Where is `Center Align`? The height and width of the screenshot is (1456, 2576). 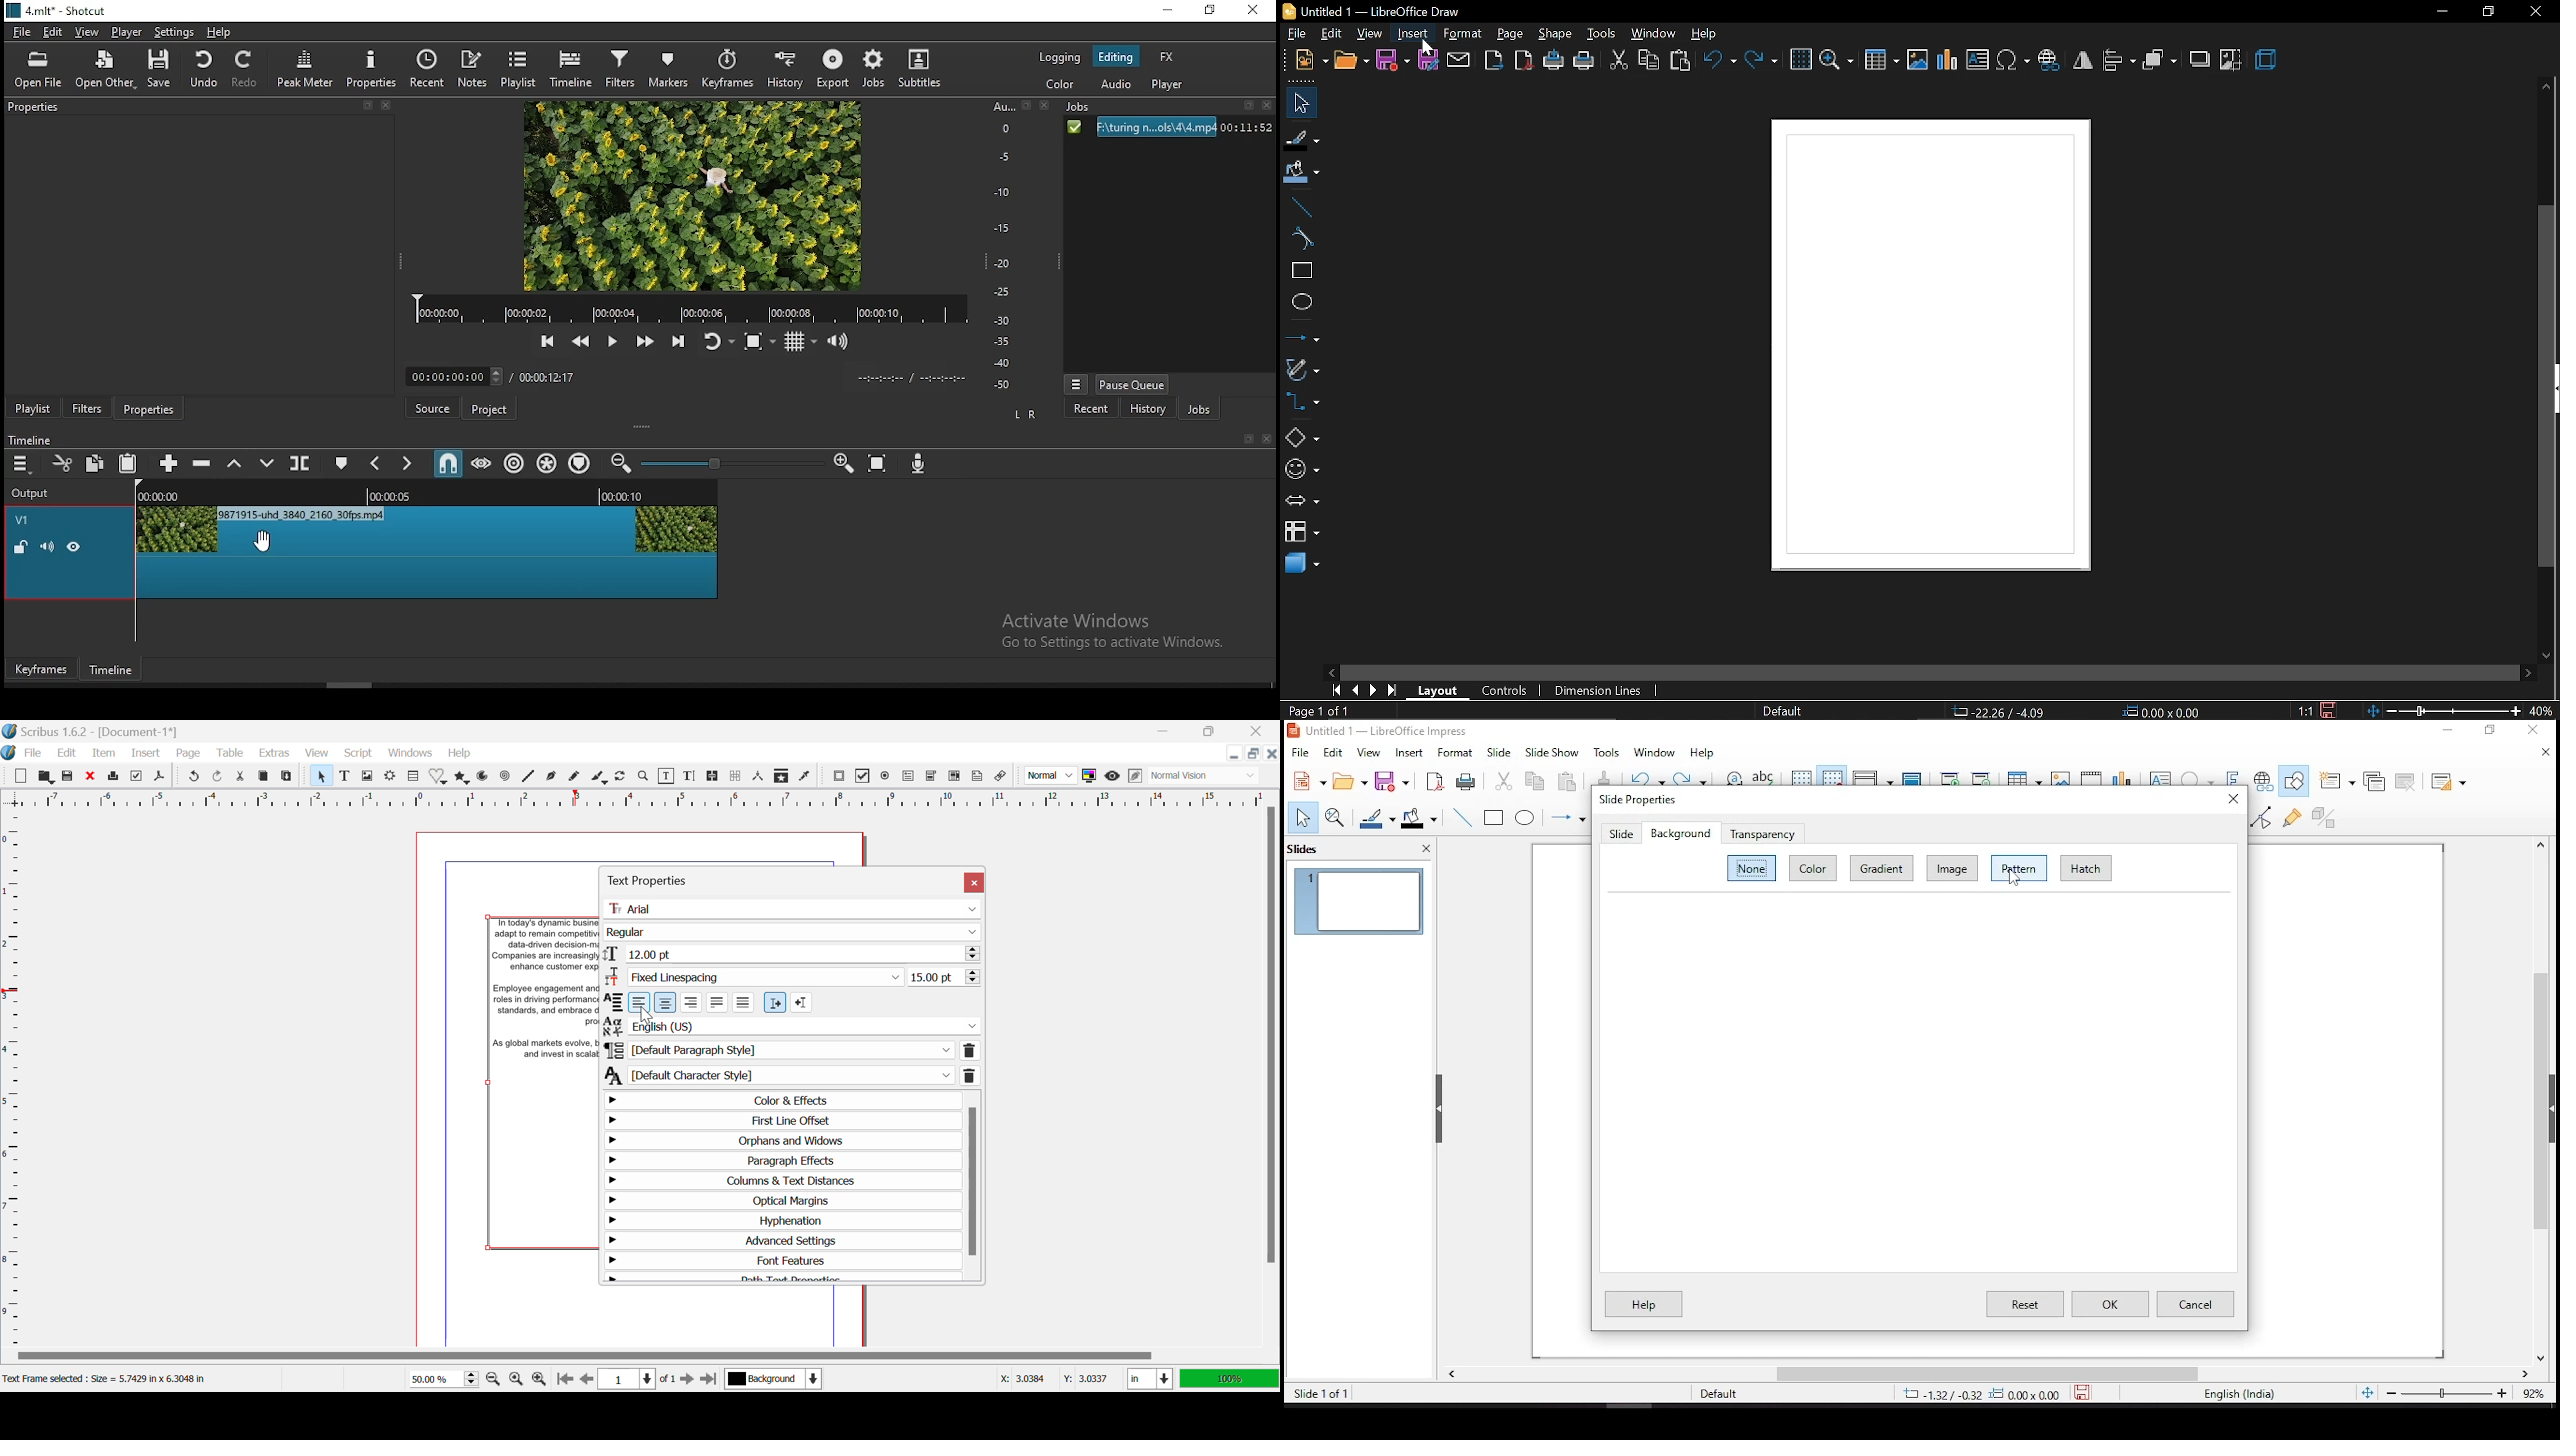 Center Align is located at coordinates (663, 1003).